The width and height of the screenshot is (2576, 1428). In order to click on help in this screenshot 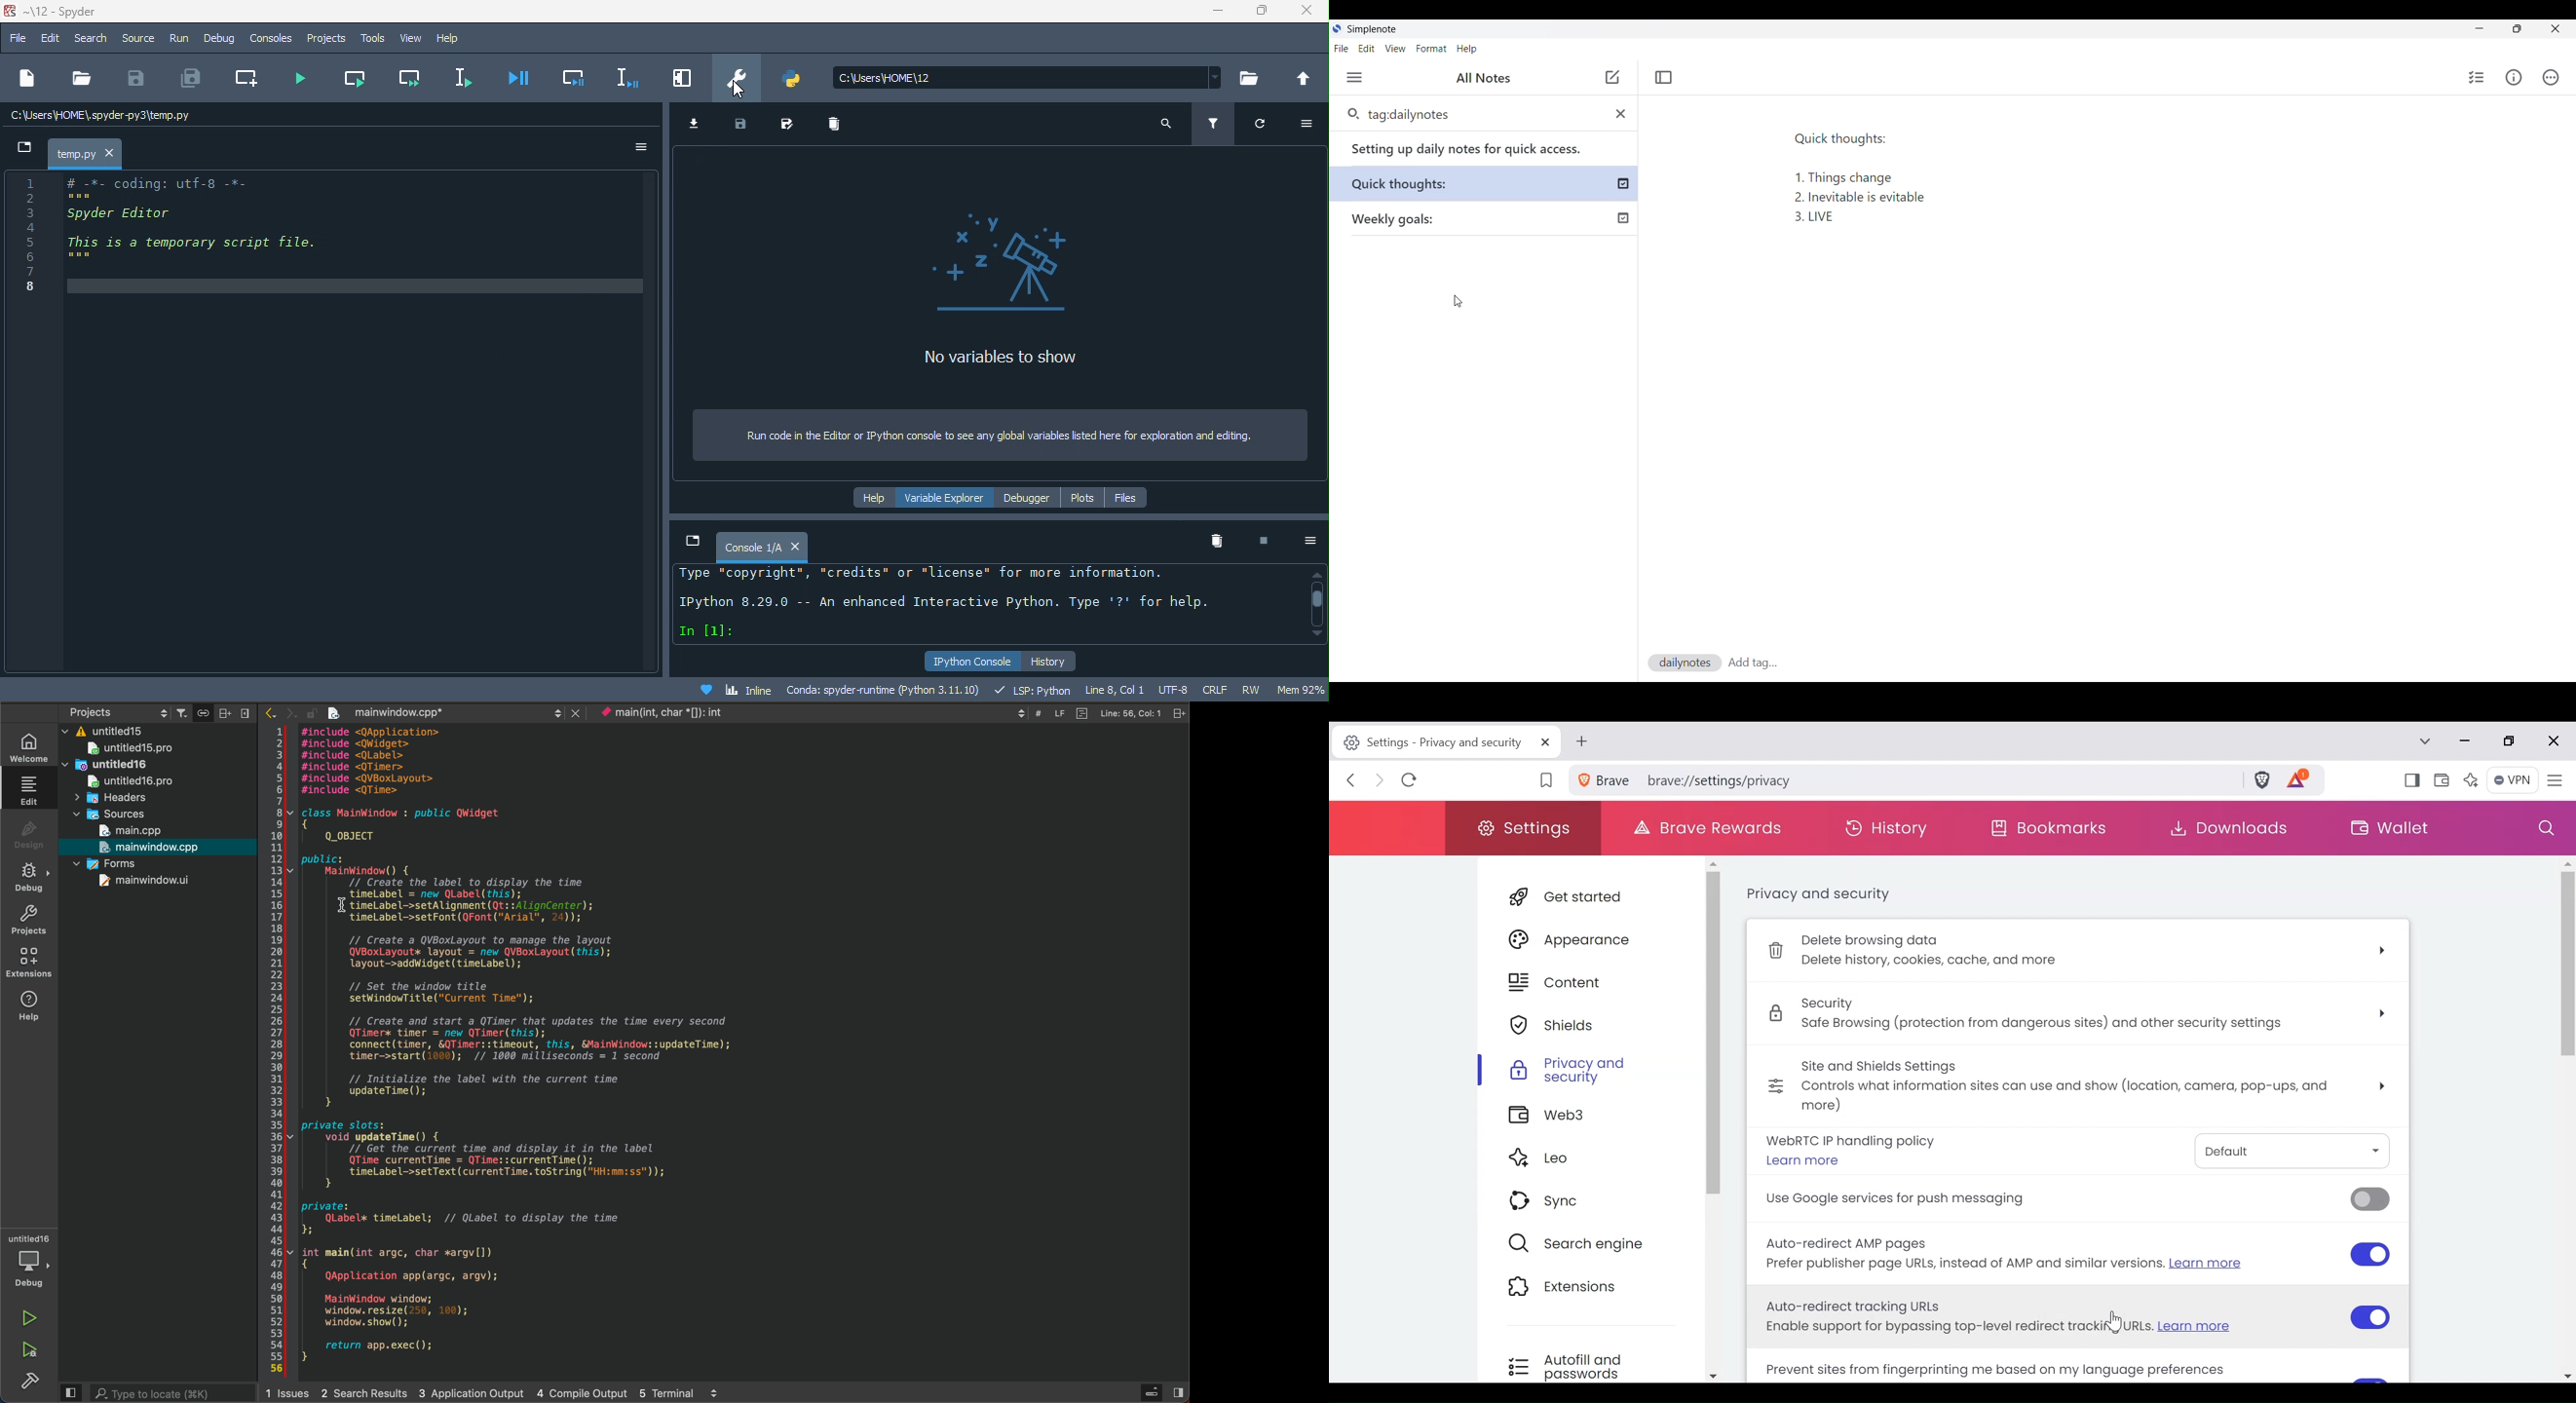, I will do `click(31, 1006)`.